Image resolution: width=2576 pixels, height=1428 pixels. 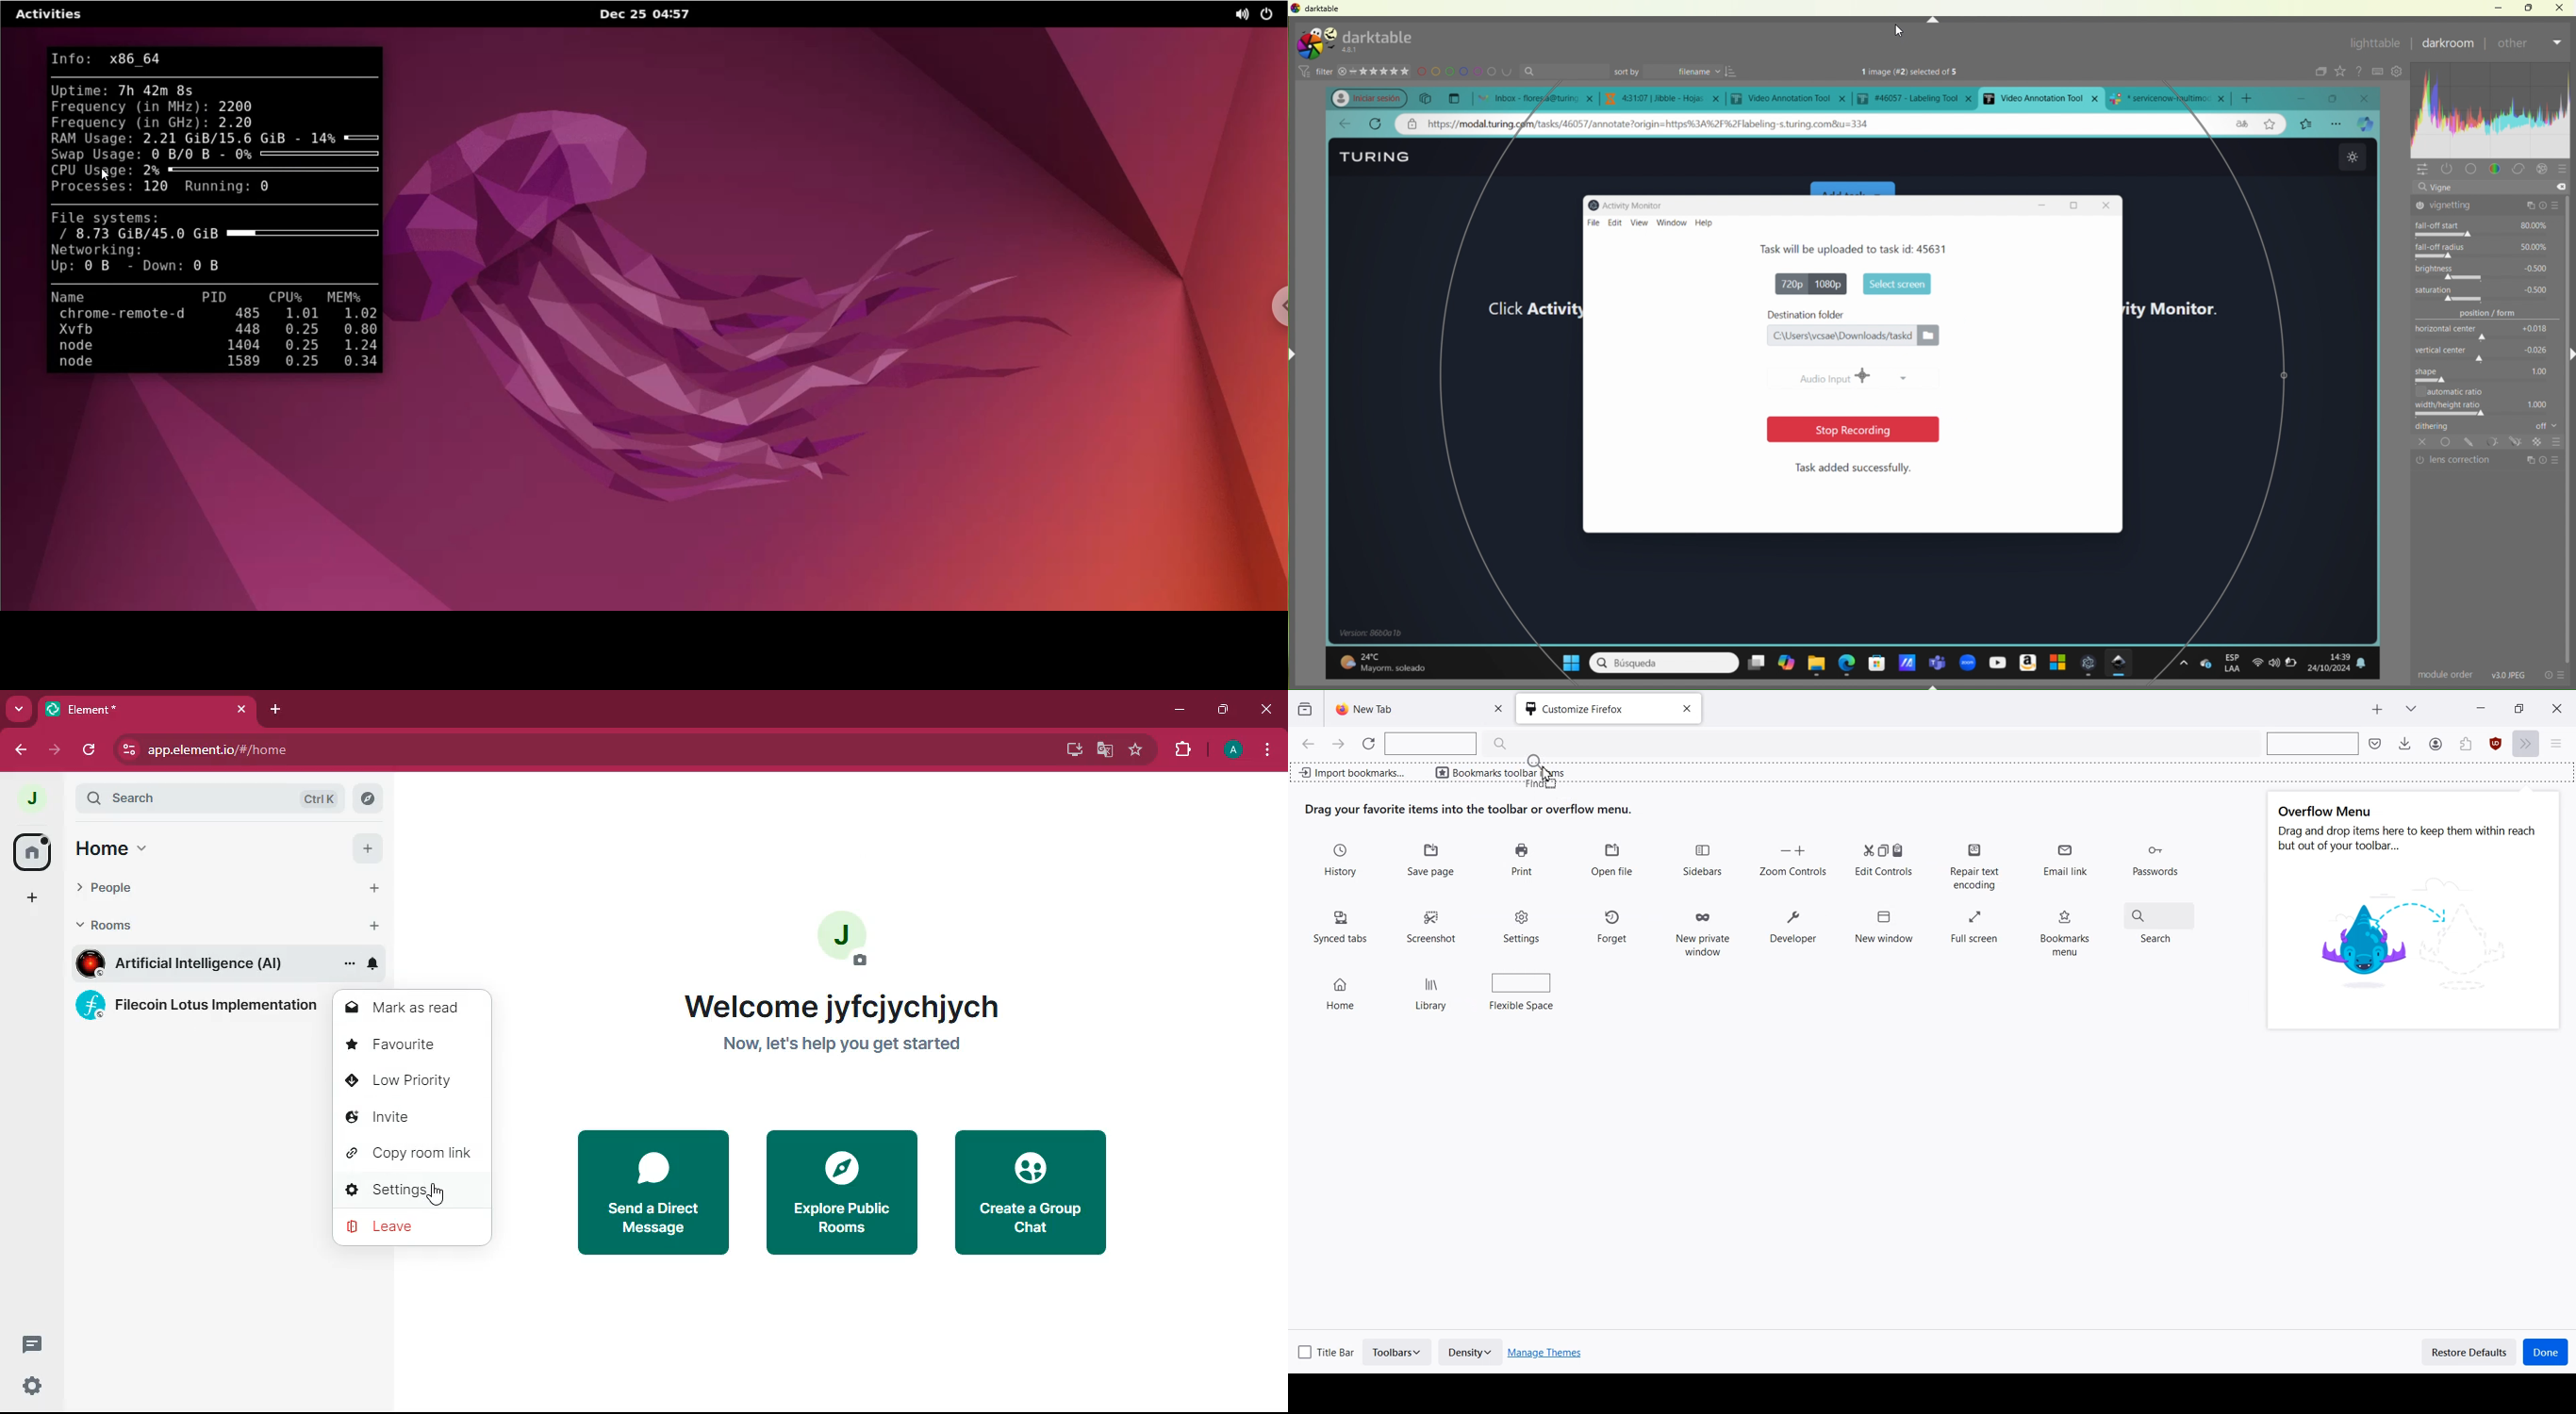 What do you see at coordinates (1631, 203) in the screenshot?
I see `Activity monitor` at bounding box center [1631, 203].